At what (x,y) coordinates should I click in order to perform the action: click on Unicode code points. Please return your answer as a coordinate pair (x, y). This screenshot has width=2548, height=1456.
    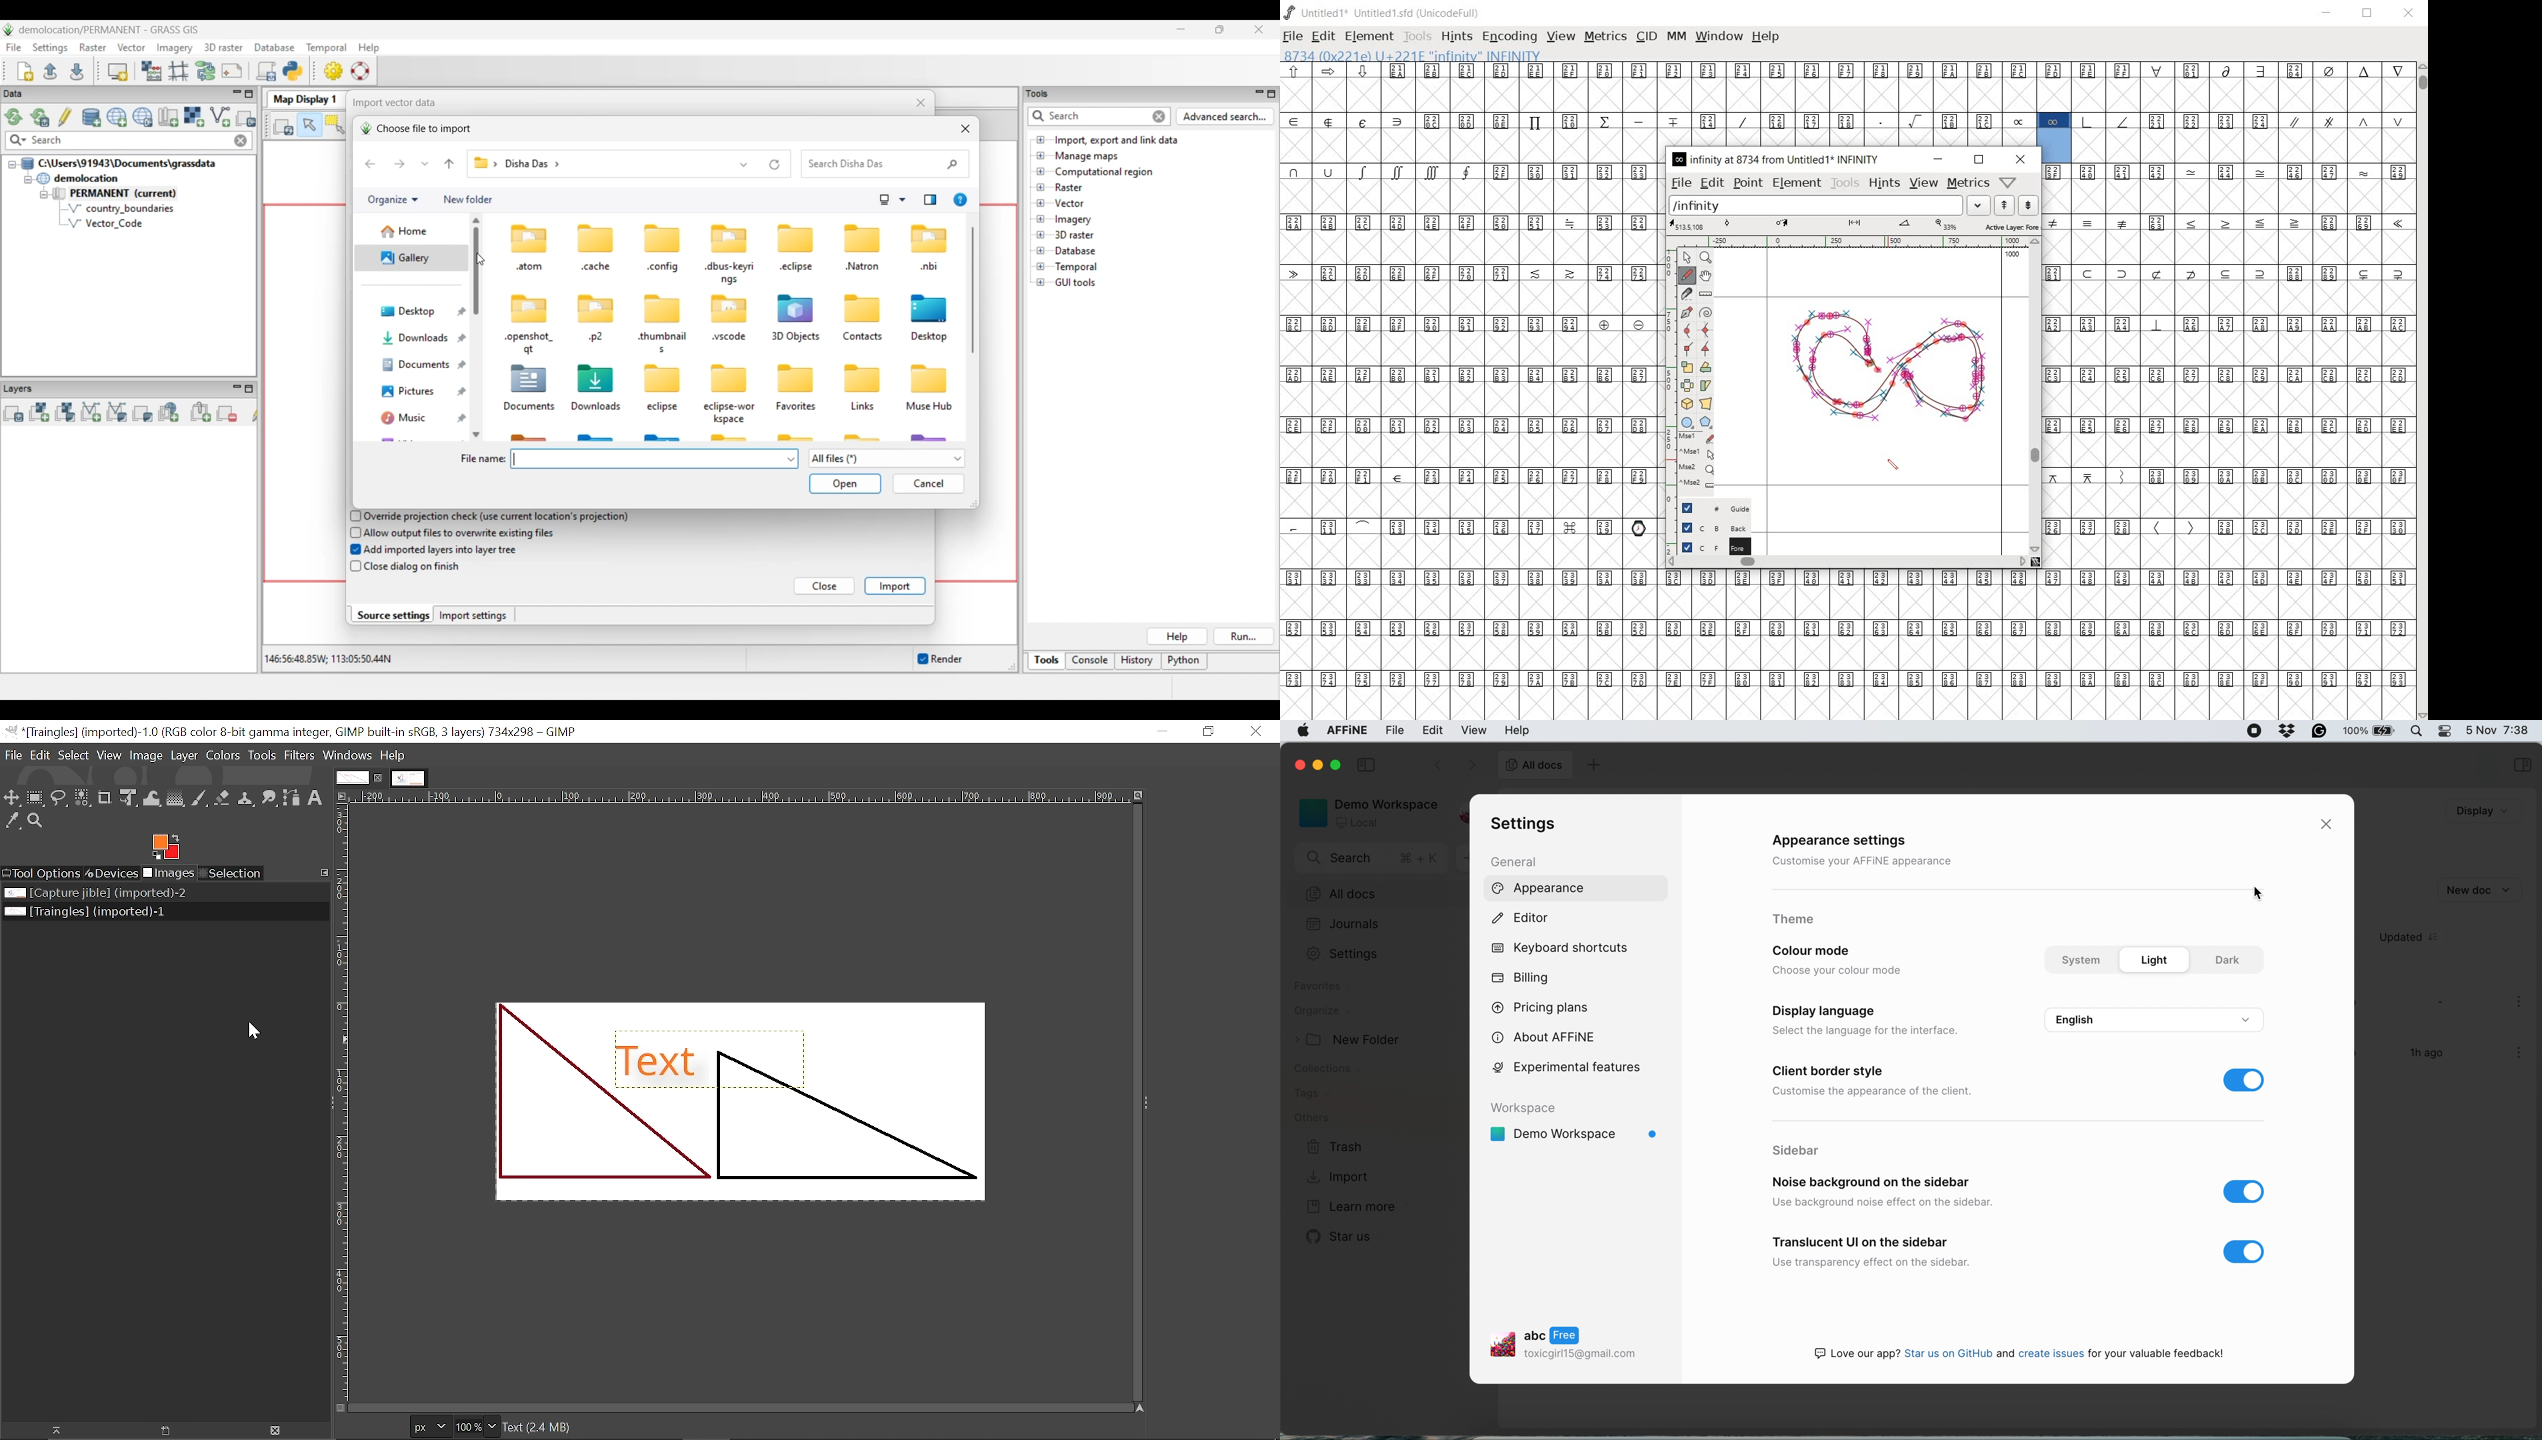
    Looking at the image, I should click on (2094, 527).